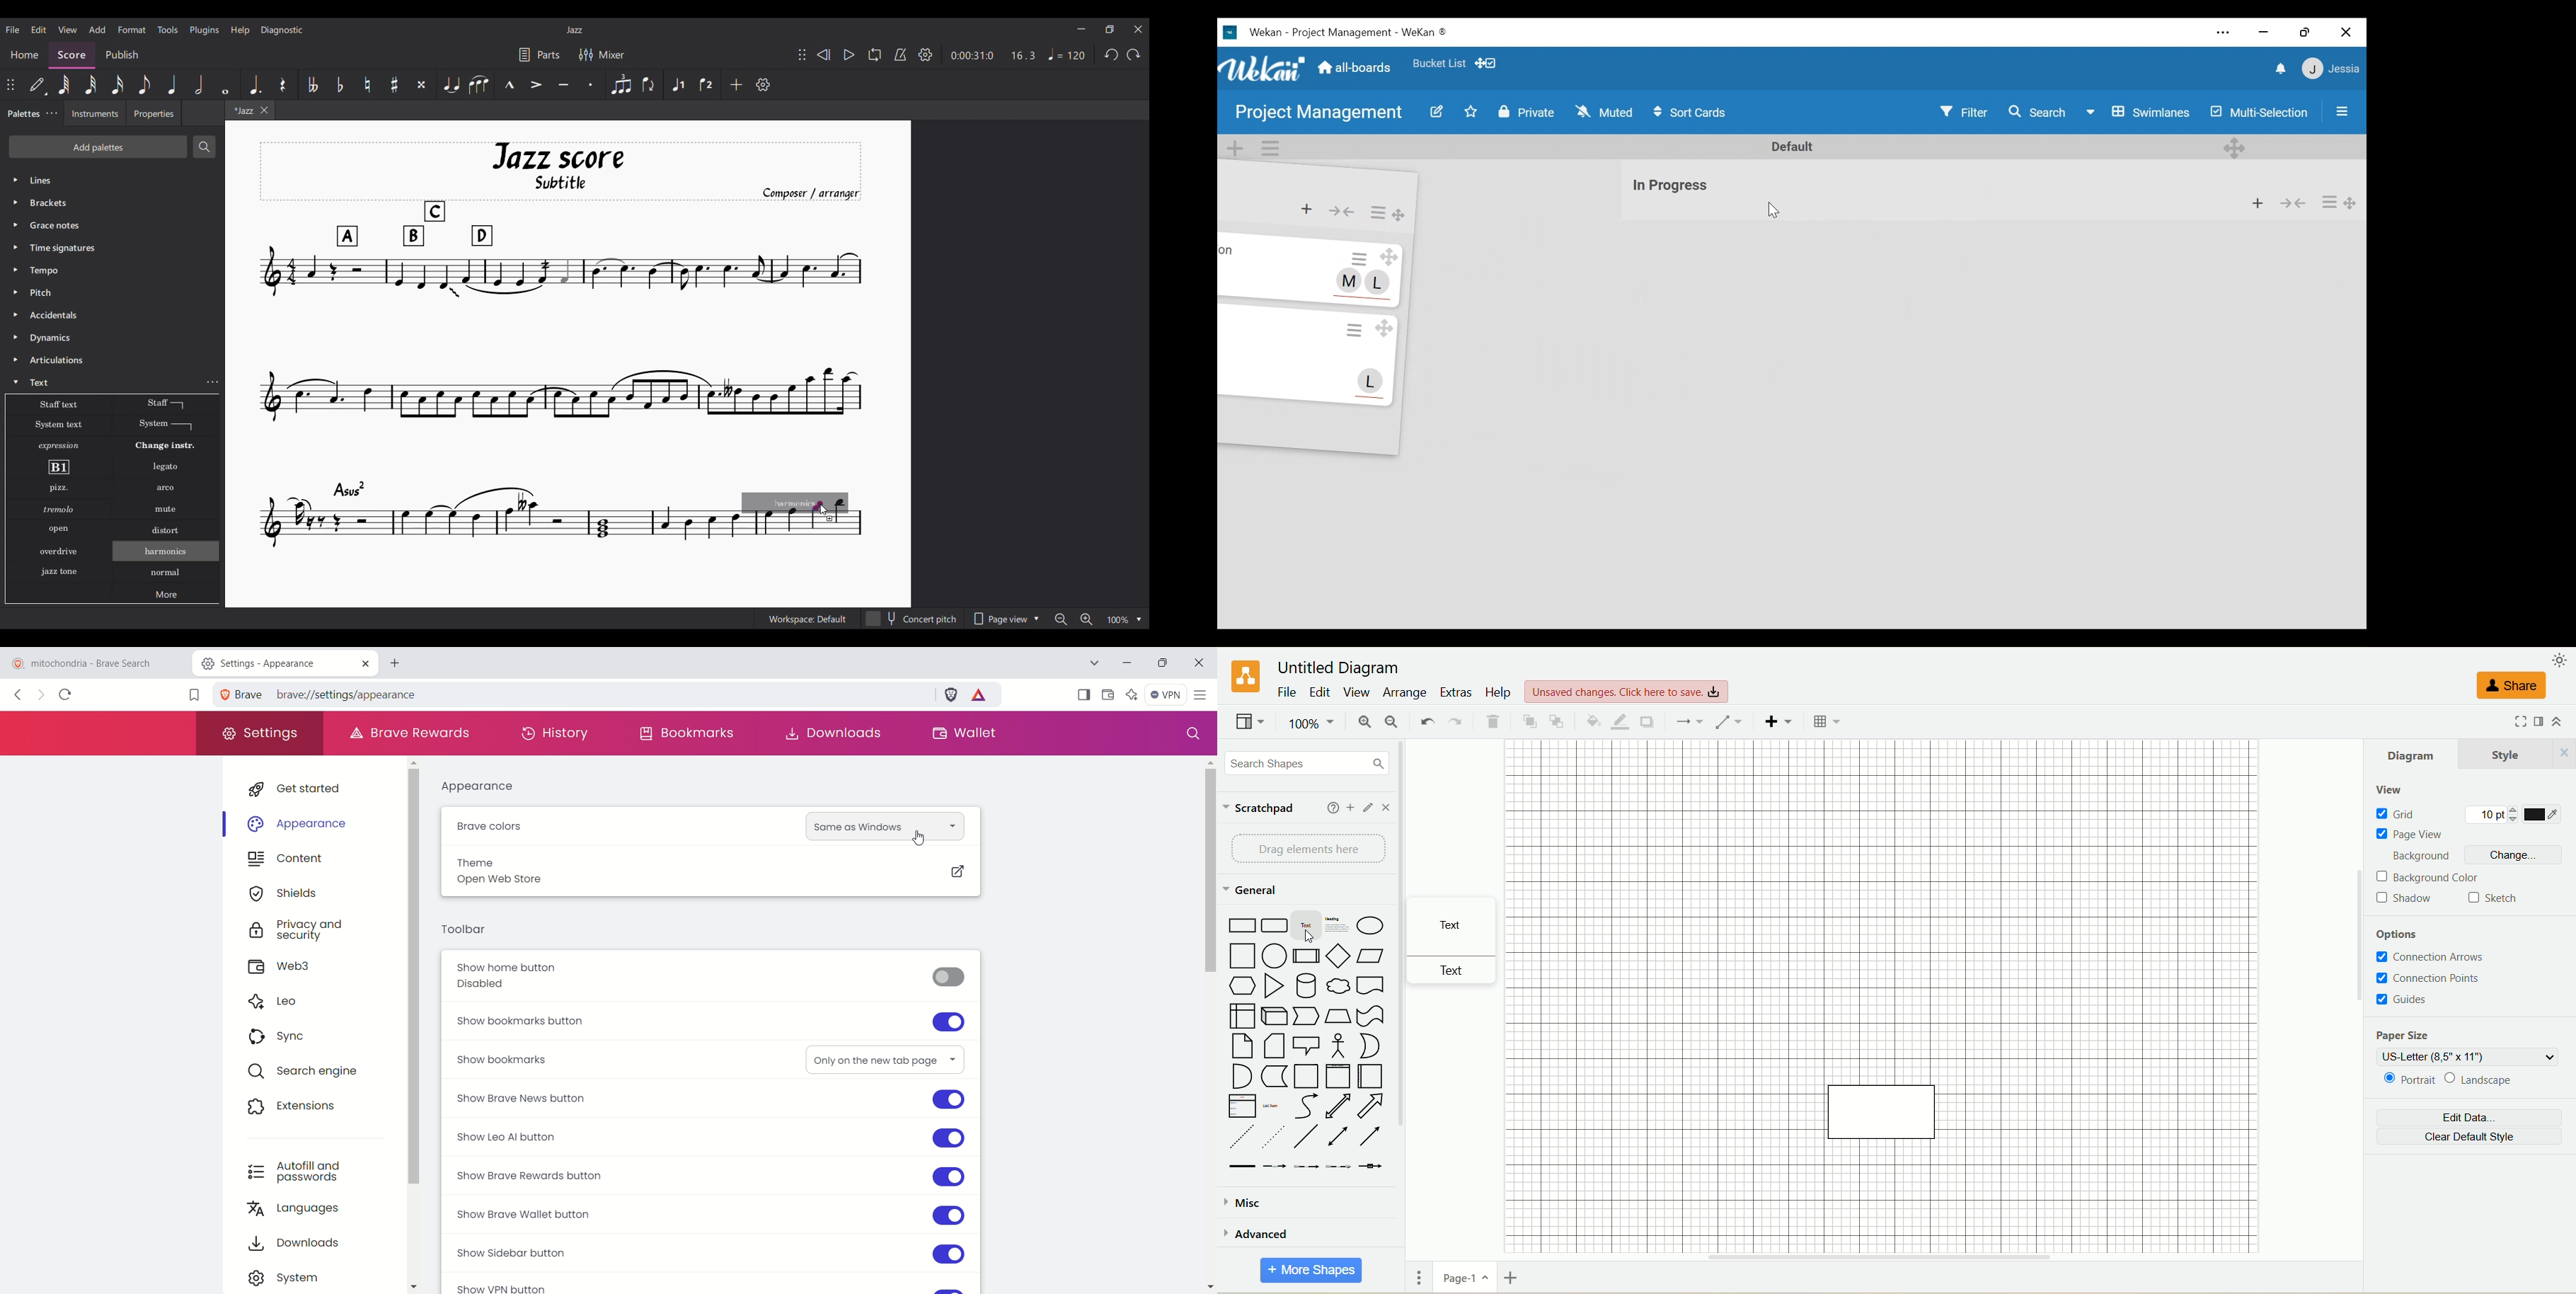  What do you see at coordinates (68, 30) in the screenshot?
I see `View menu` at bounding box center [68, 30].